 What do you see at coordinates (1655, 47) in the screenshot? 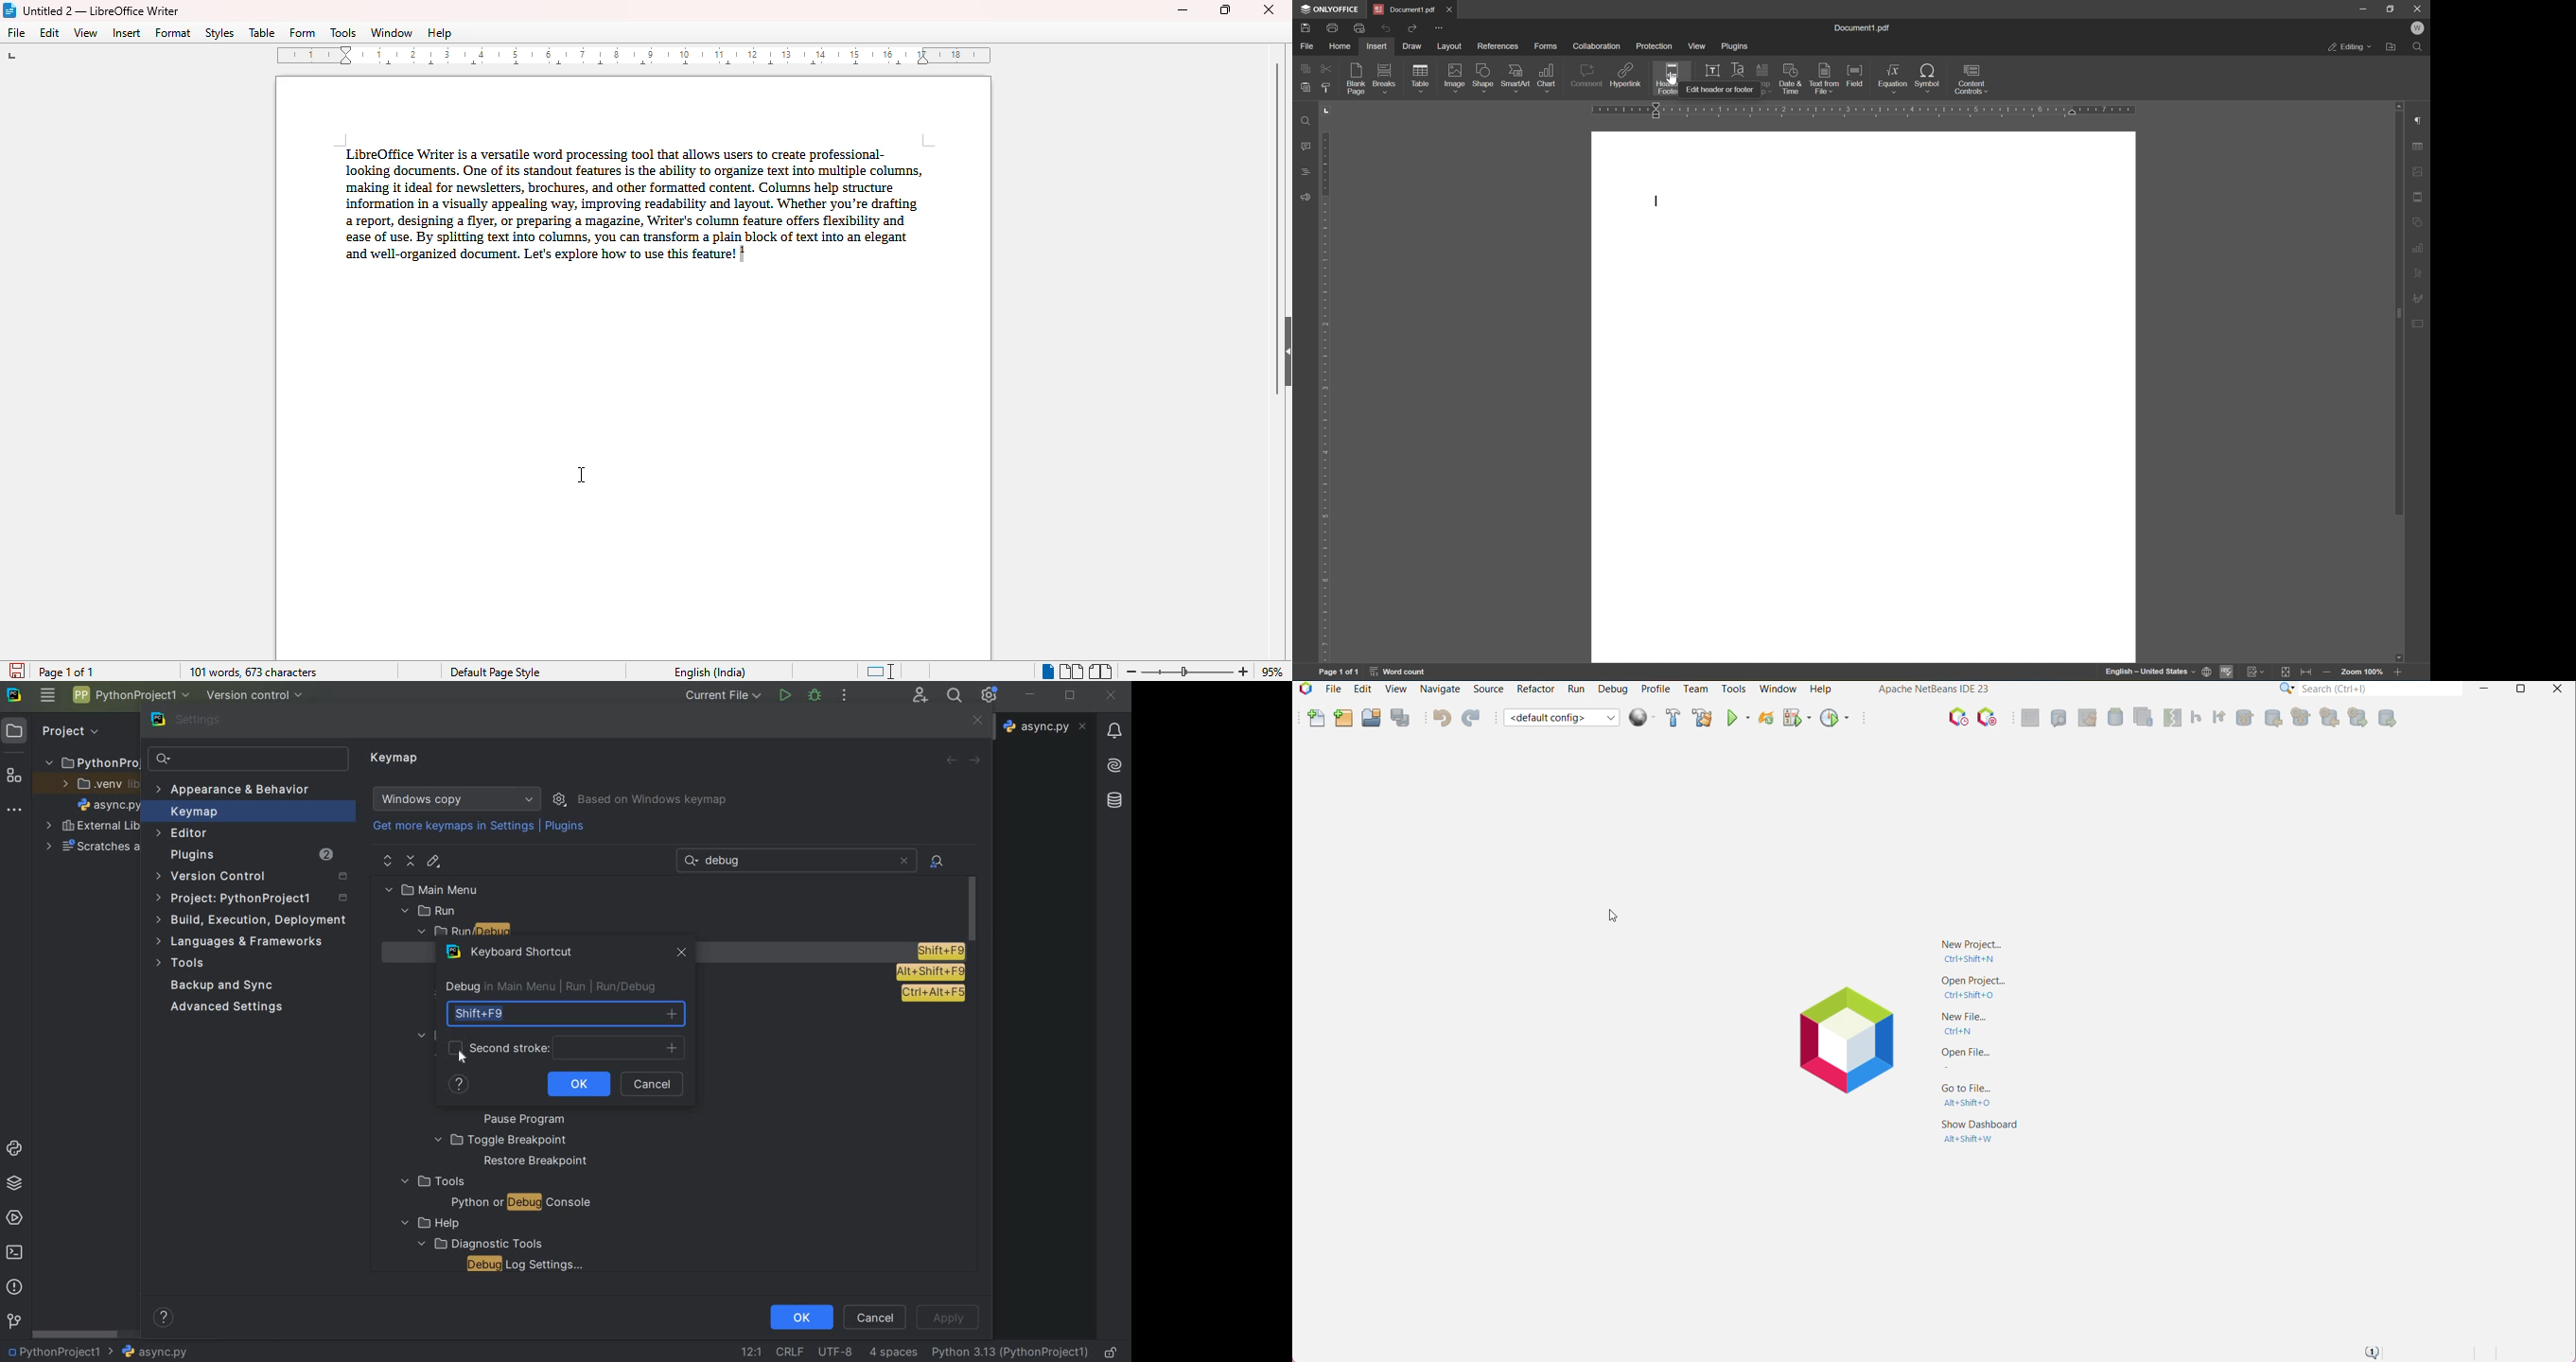
I see `protection` at bounding box center [1655, 47].